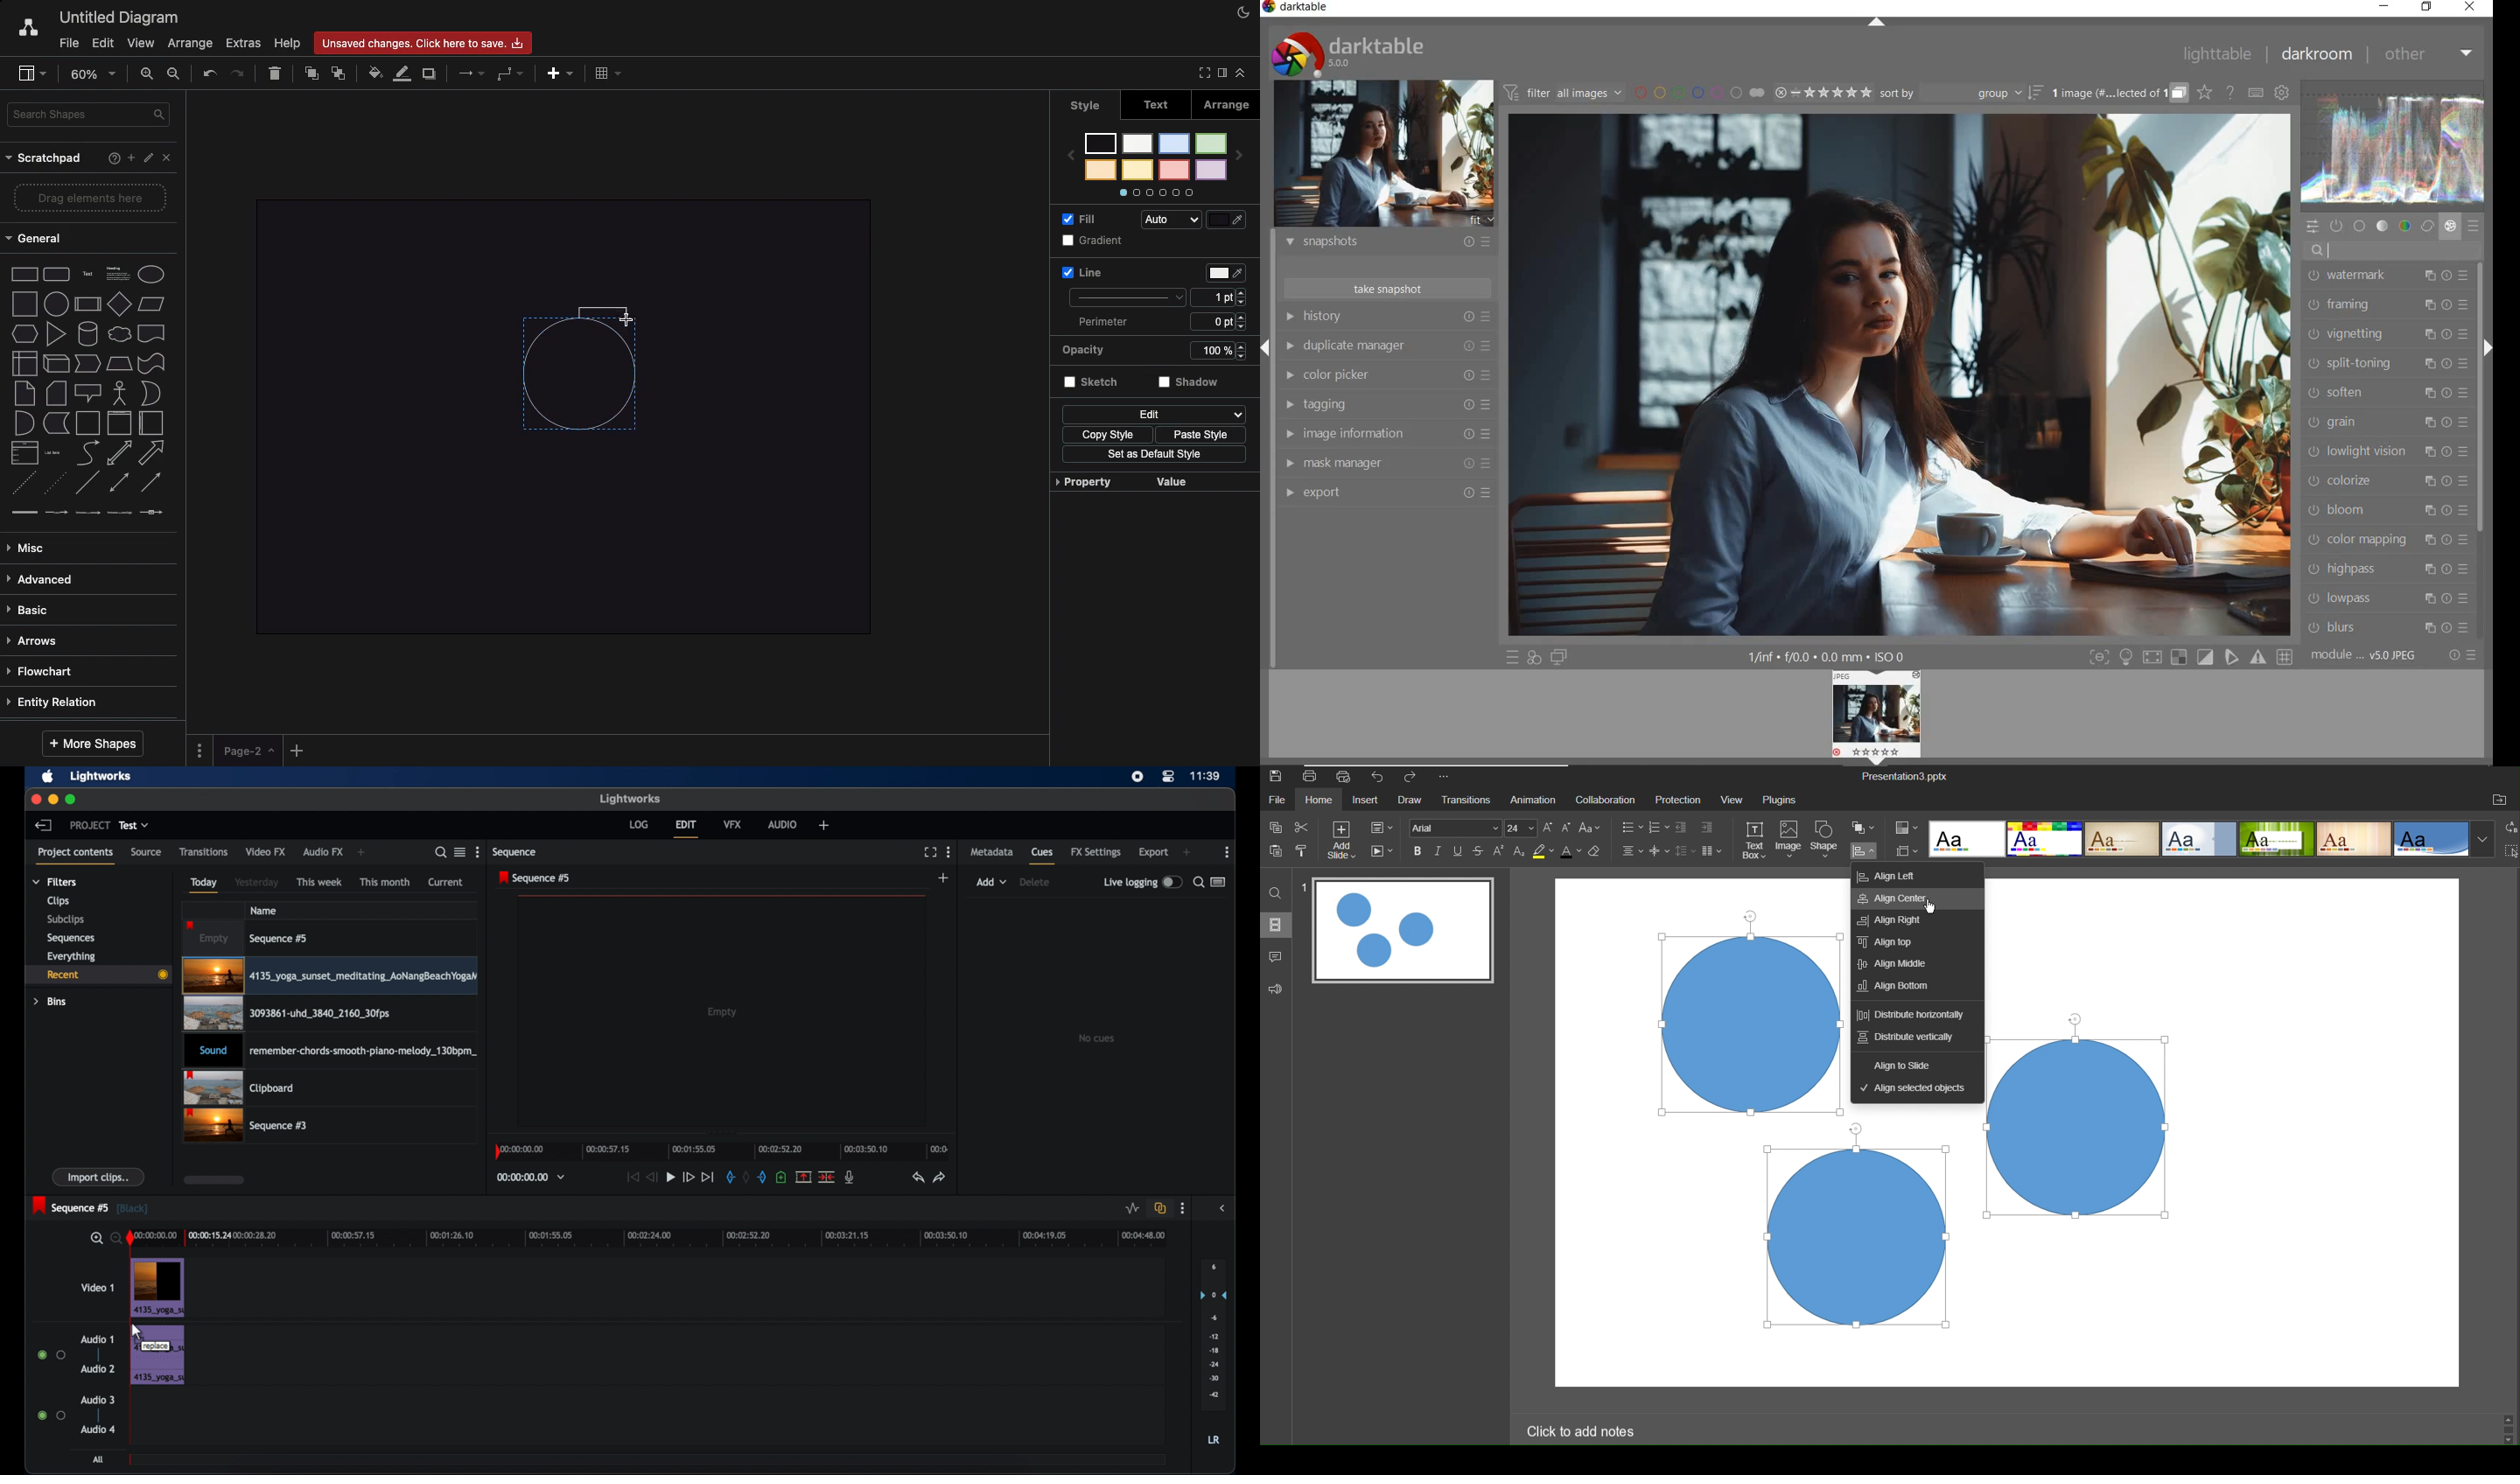  What do you see at coordinates (1267, 346) in the screenshot?
I see `Expand/Collapse` at bounding box center [1267, 346].